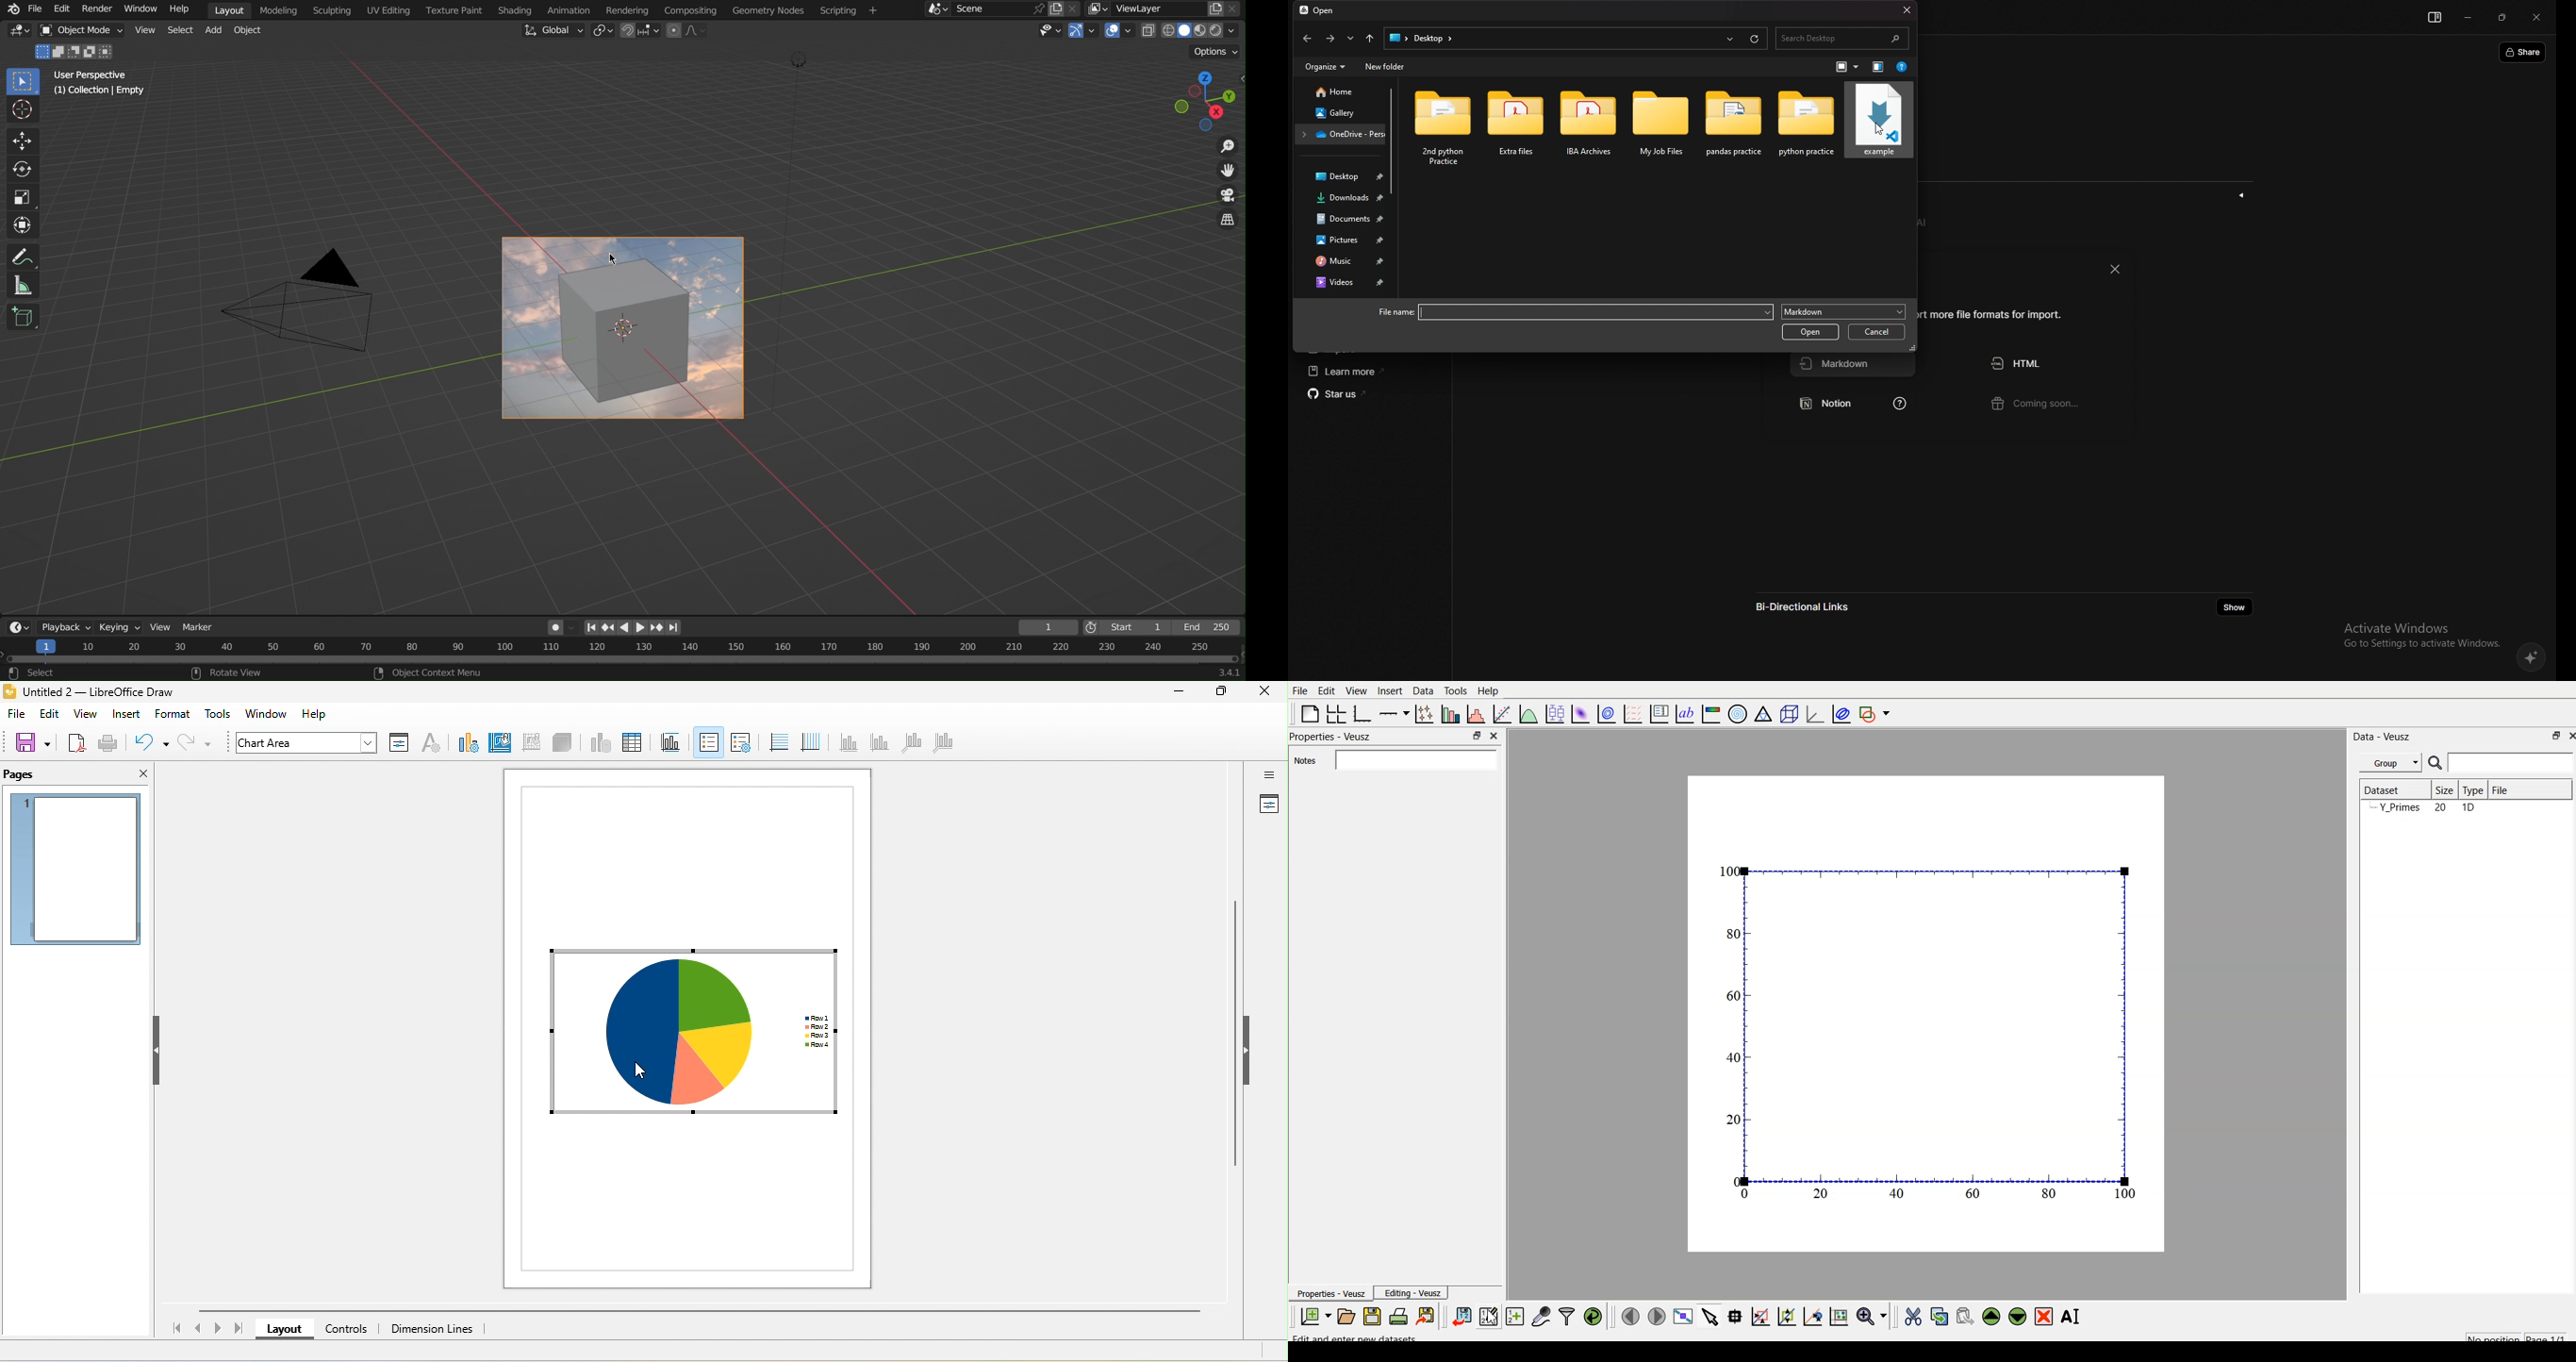 The height and width of the screenshot is (1372, 2576). Describe the element at coordinates (158, 1050) in the screenshot. I see `hide` at that location.